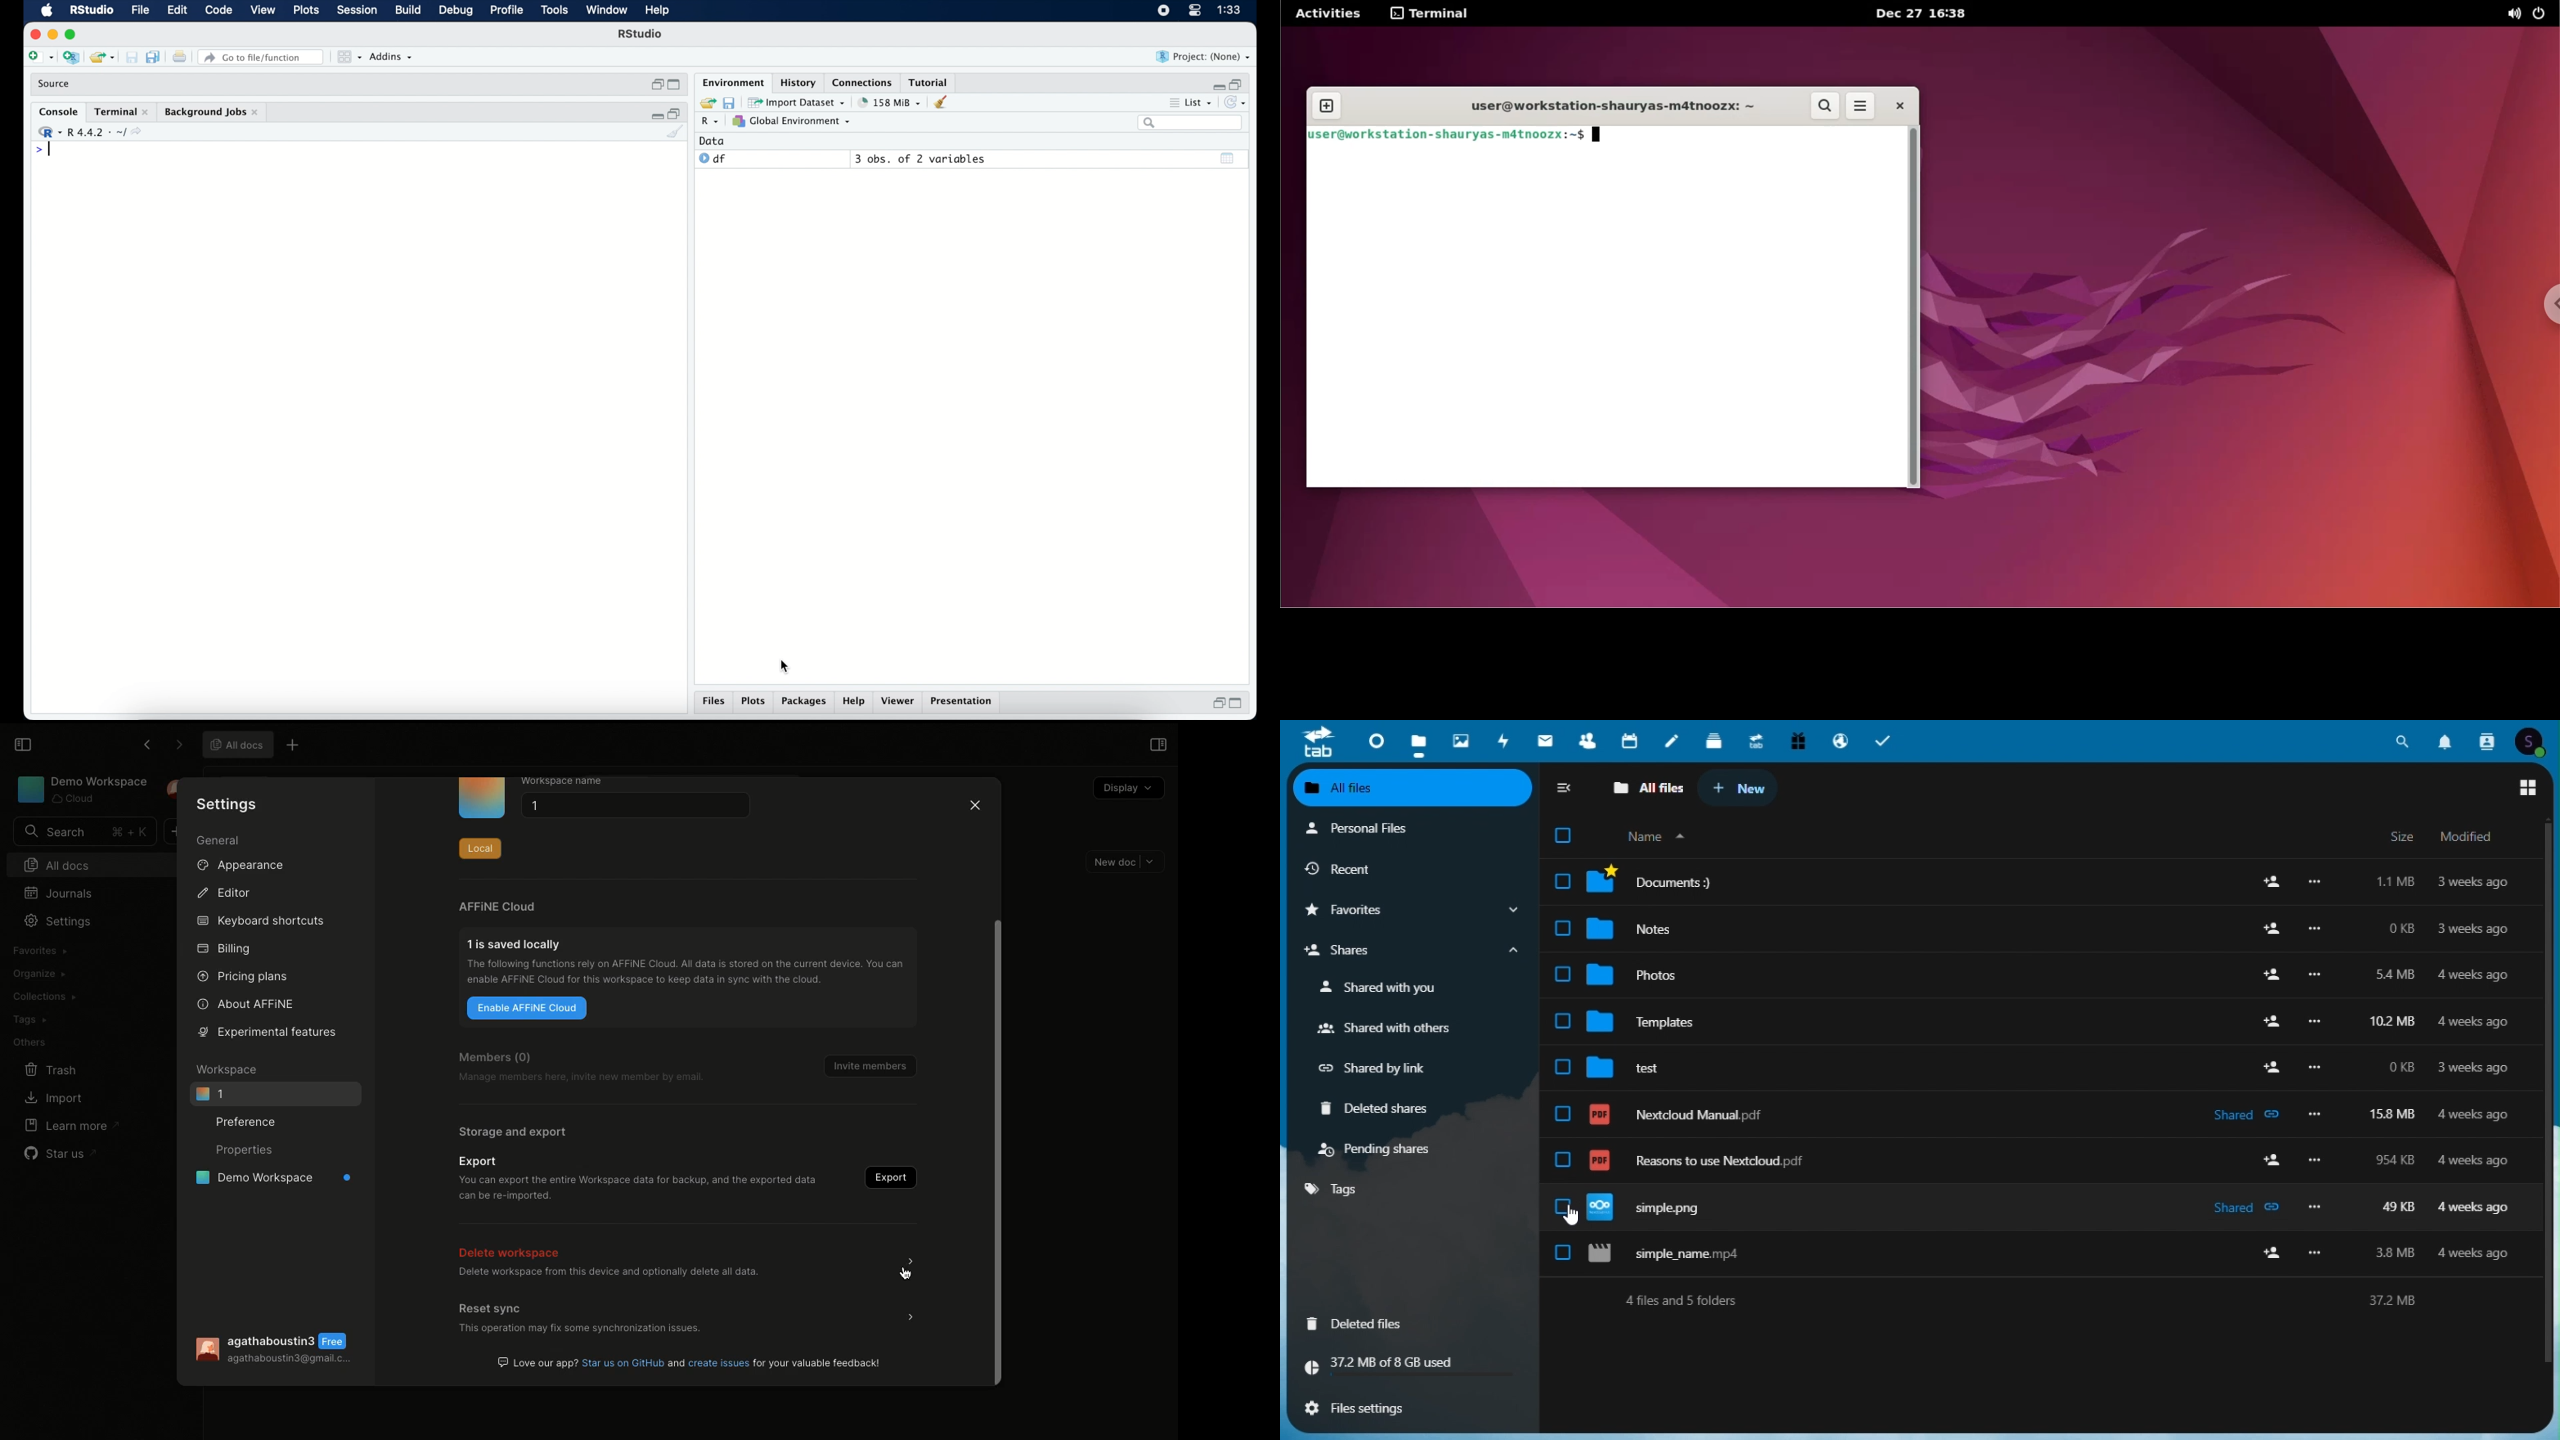  What do you see at coordinates (2506, 15) in the screenshot?
I see `Volume` at bounding box center [2506, 15].